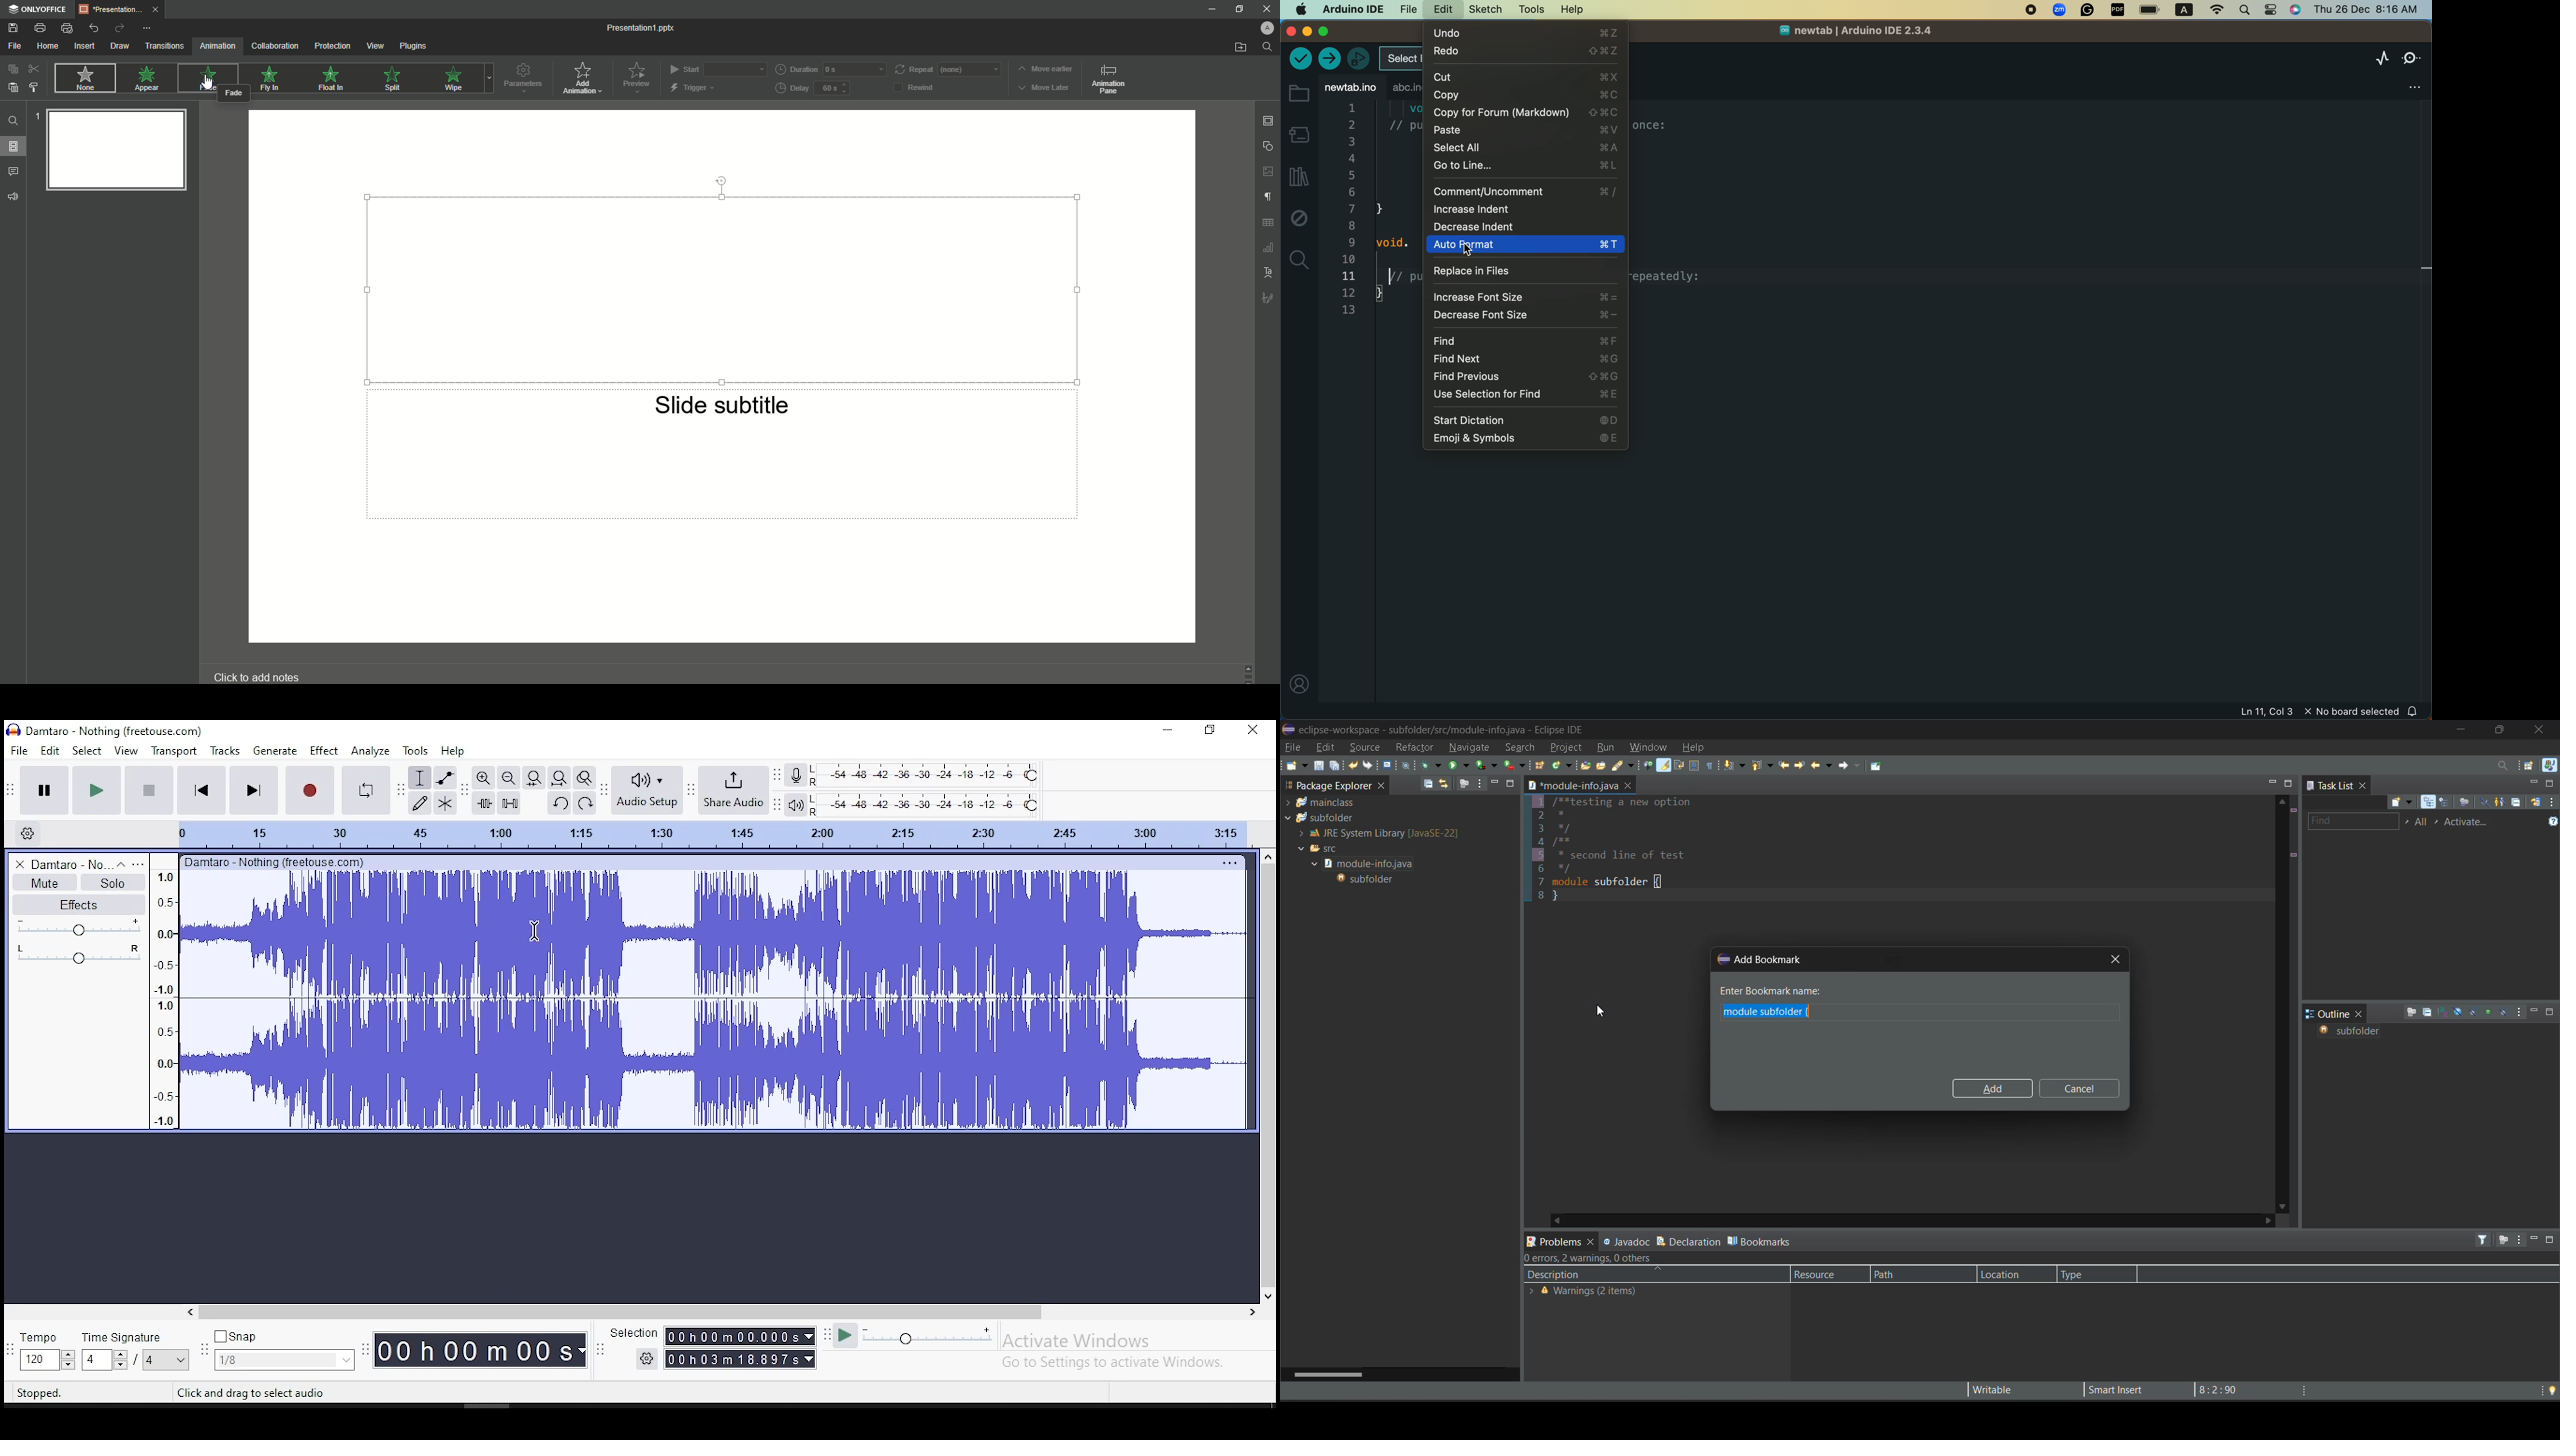 Image resolution: width=2576 pixels, height=1456 pixels. What do you see at coordinates (413, 46) in the screenshot?
I see `Plugins` at bounding box center [413, 46].